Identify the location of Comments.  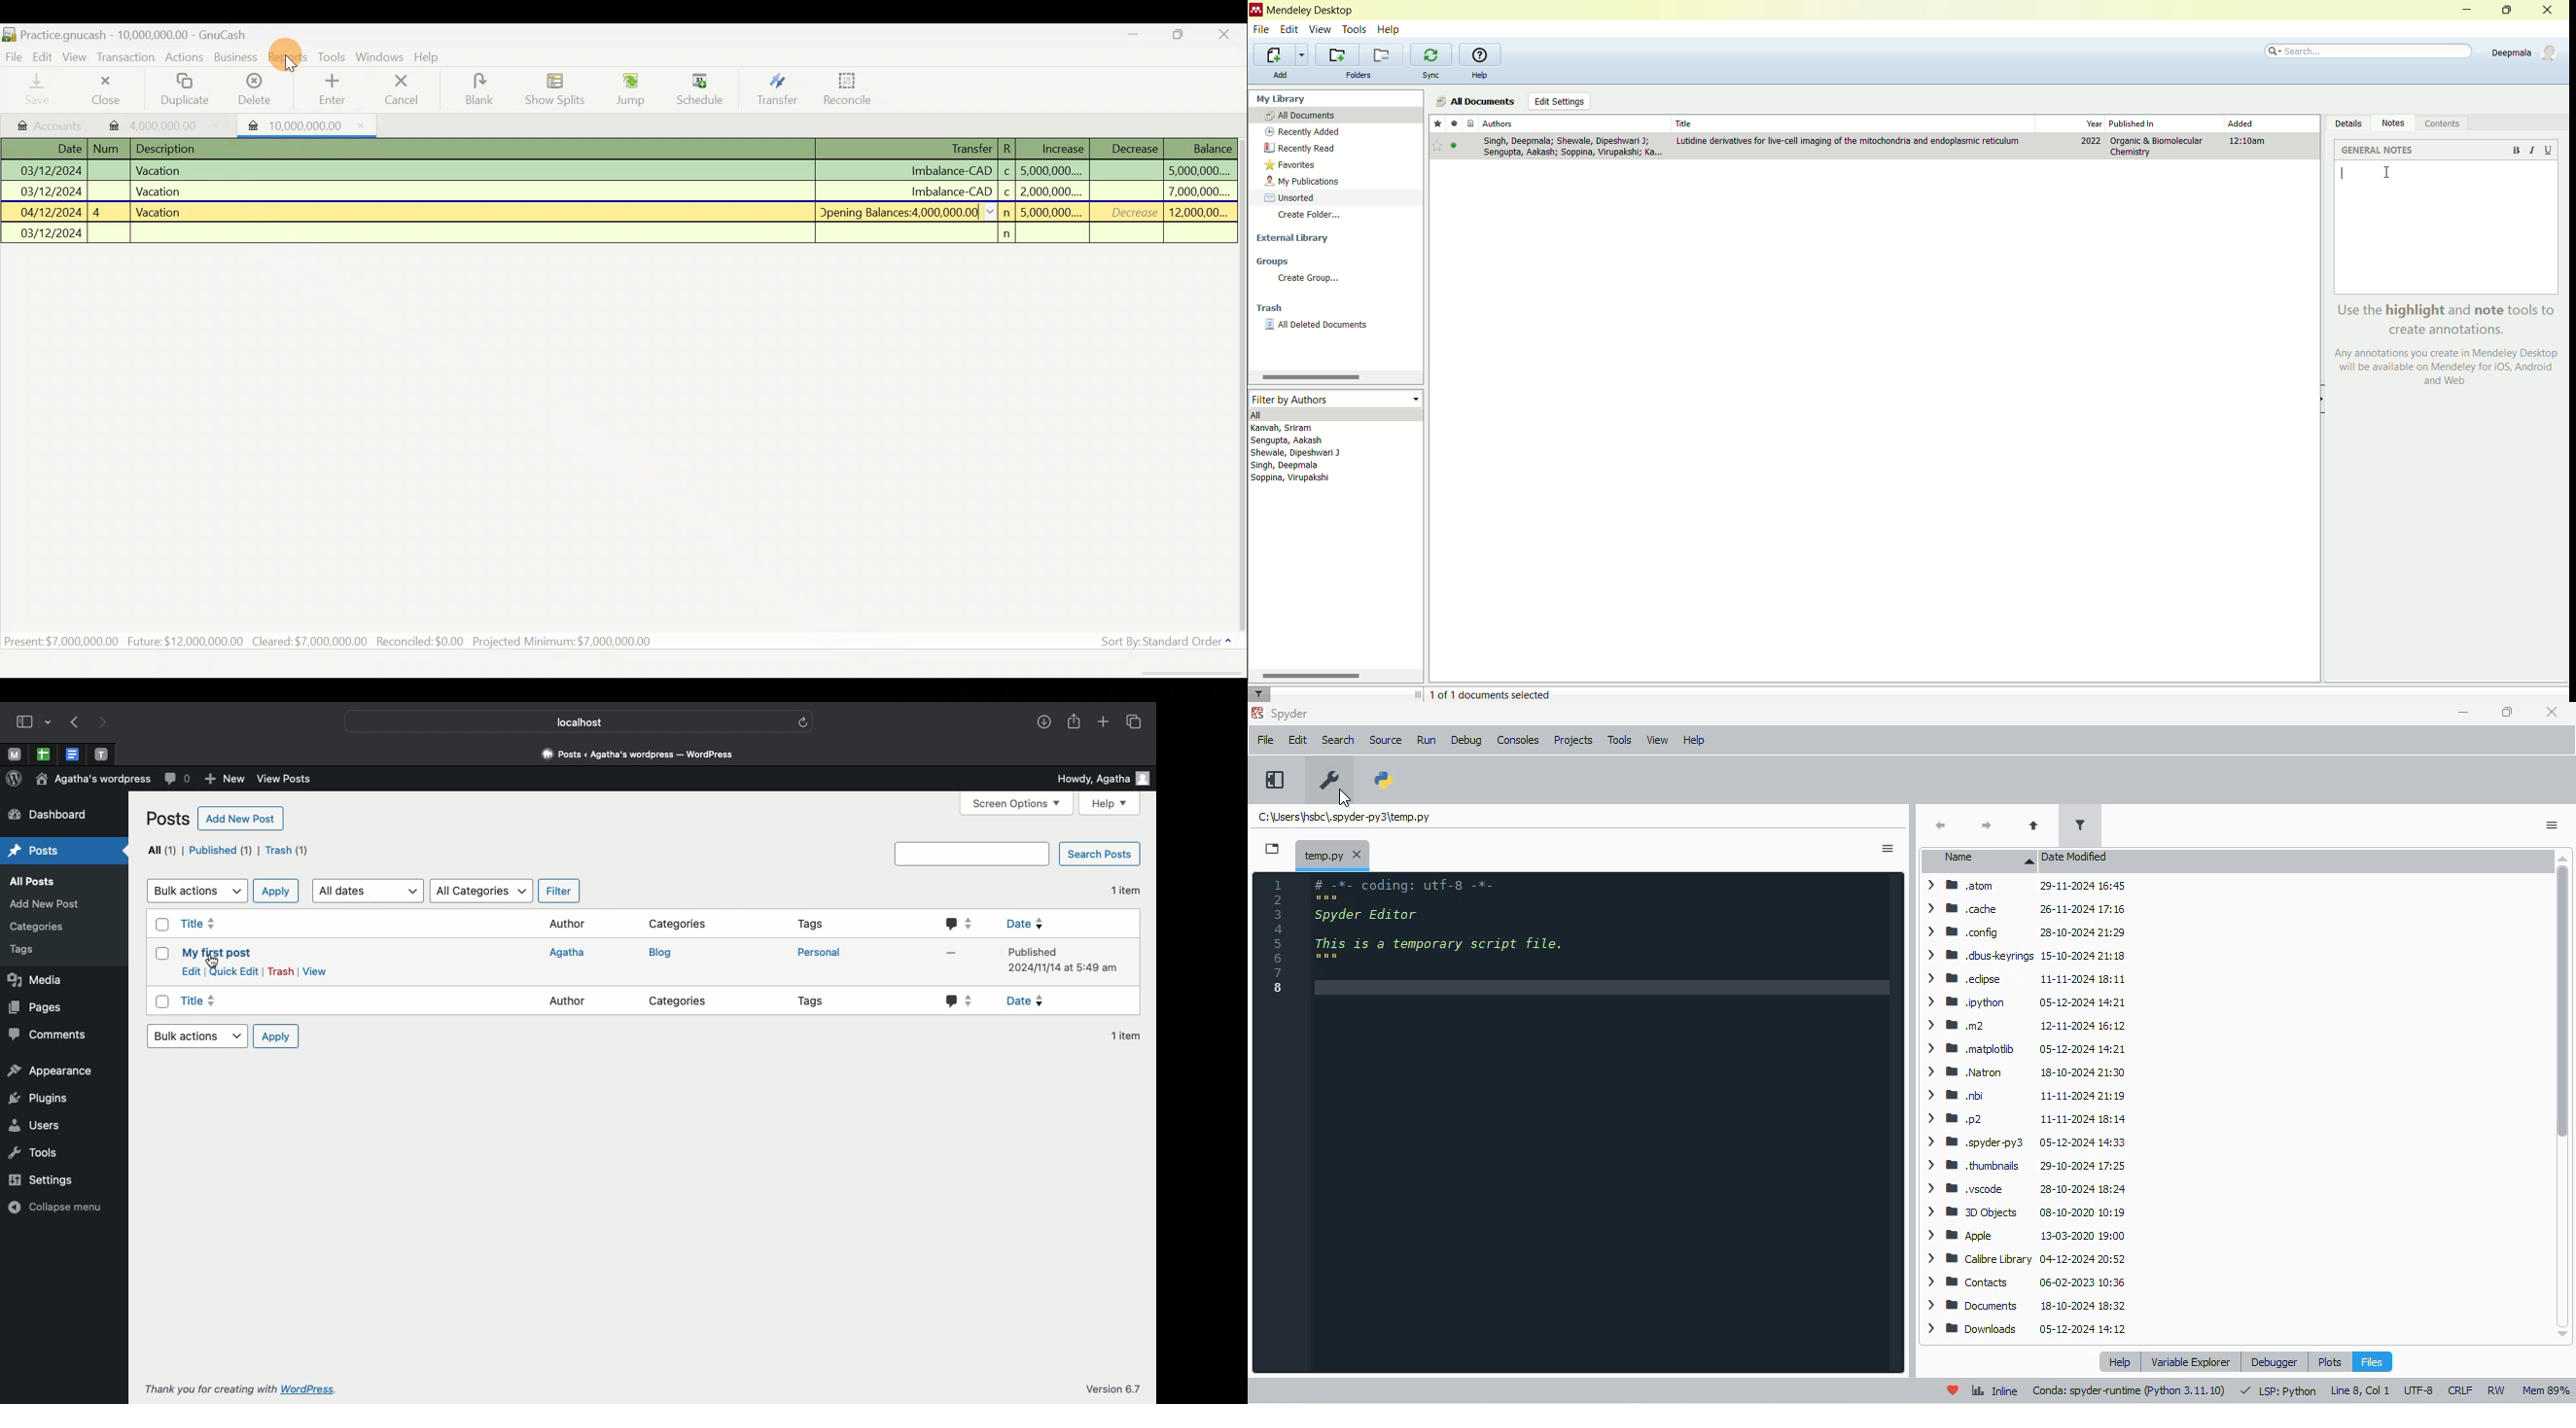
(177, 780).